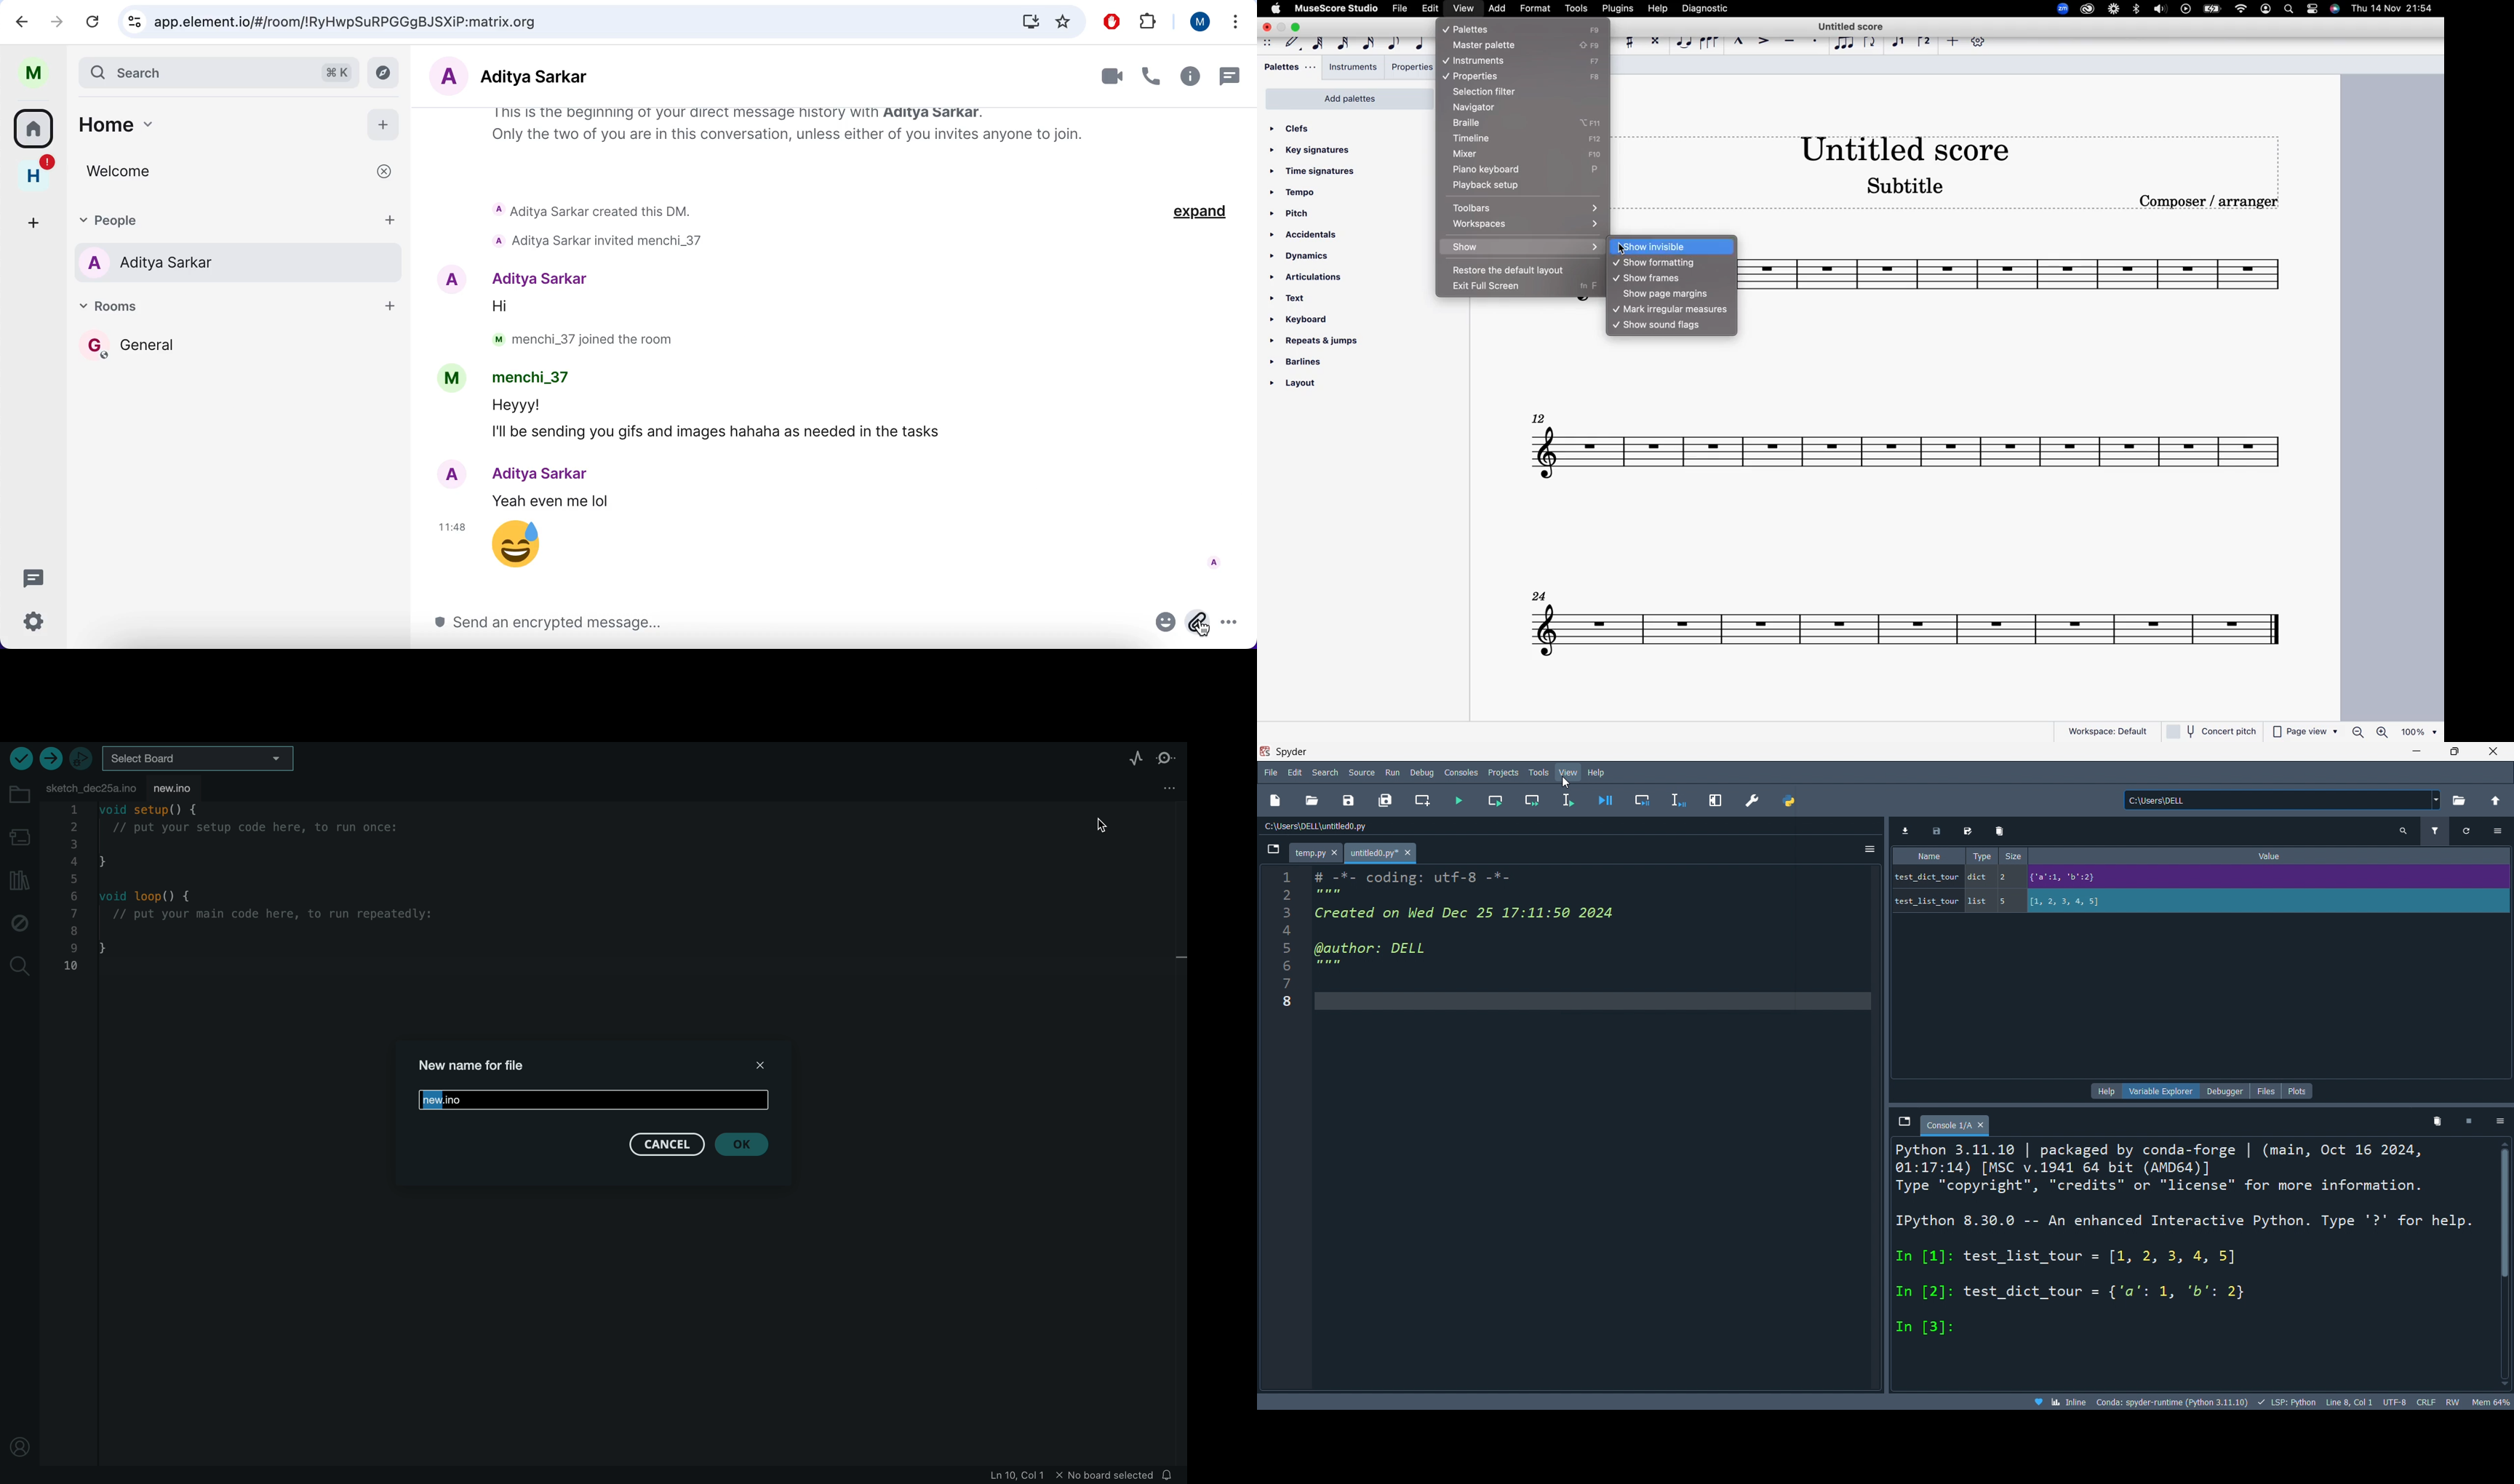  Describe the element at coordinates (1671, 308) in the screenshot. I see `mark irregular measures` at that location.